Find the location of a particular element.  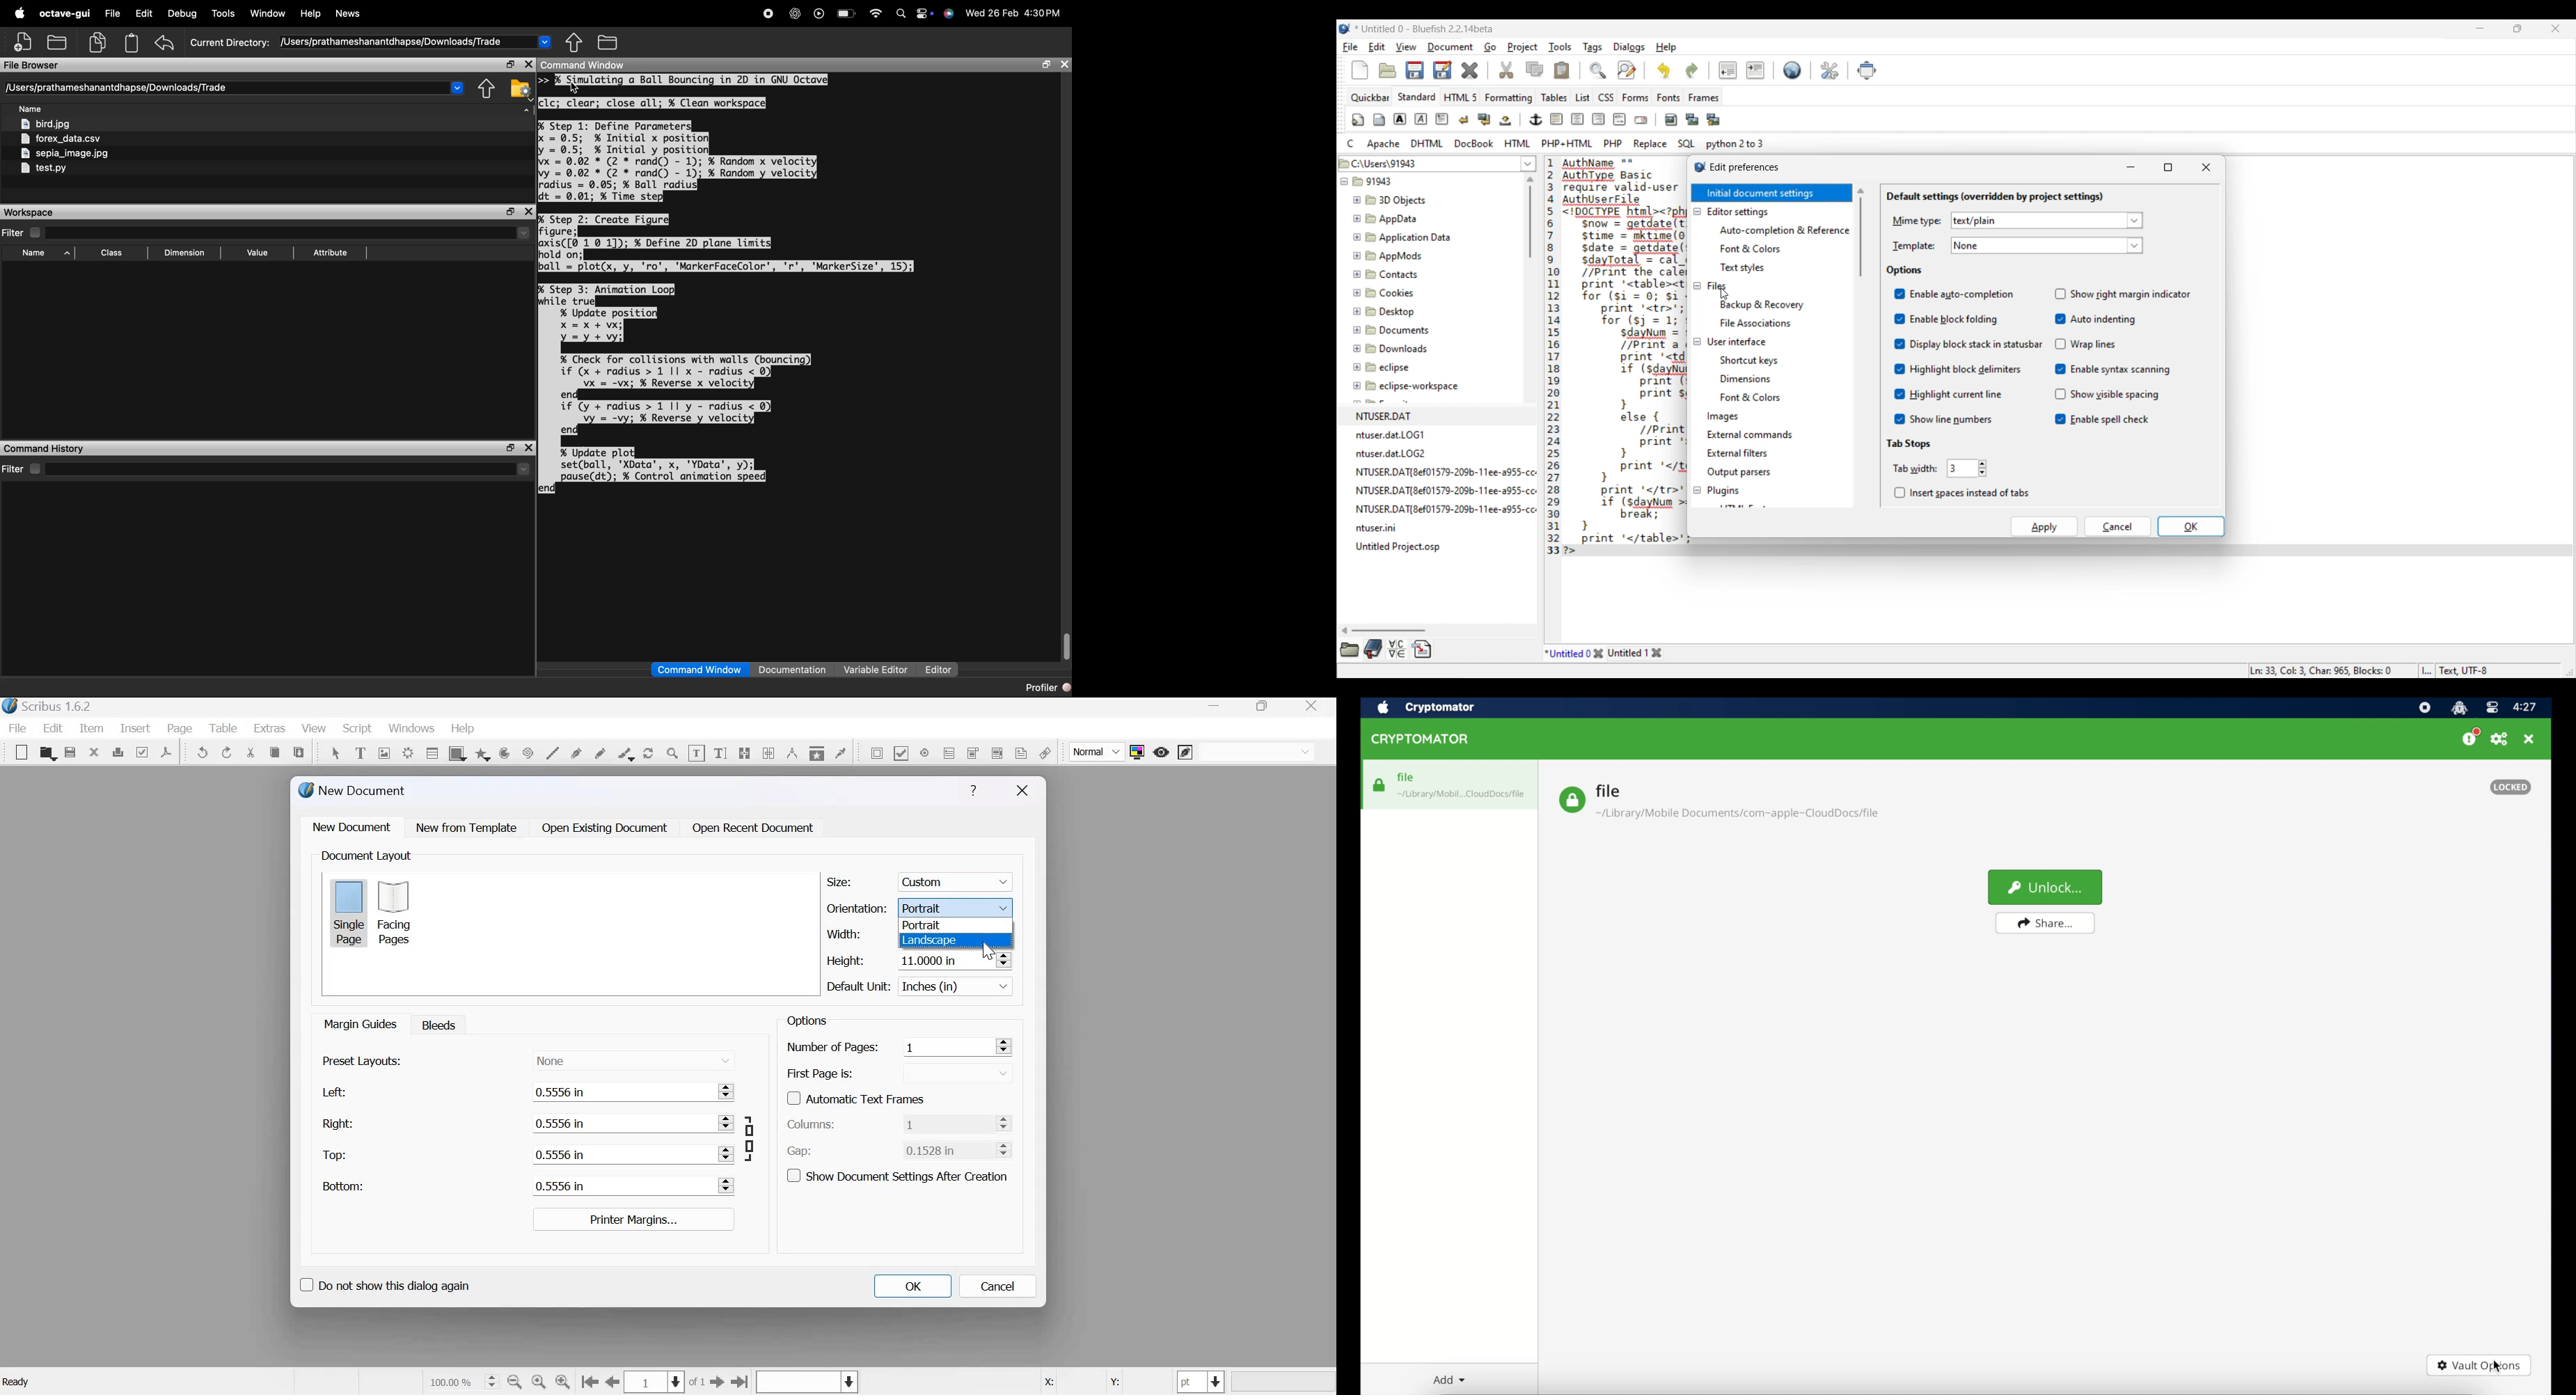

print is located at coordinates (118, 752).